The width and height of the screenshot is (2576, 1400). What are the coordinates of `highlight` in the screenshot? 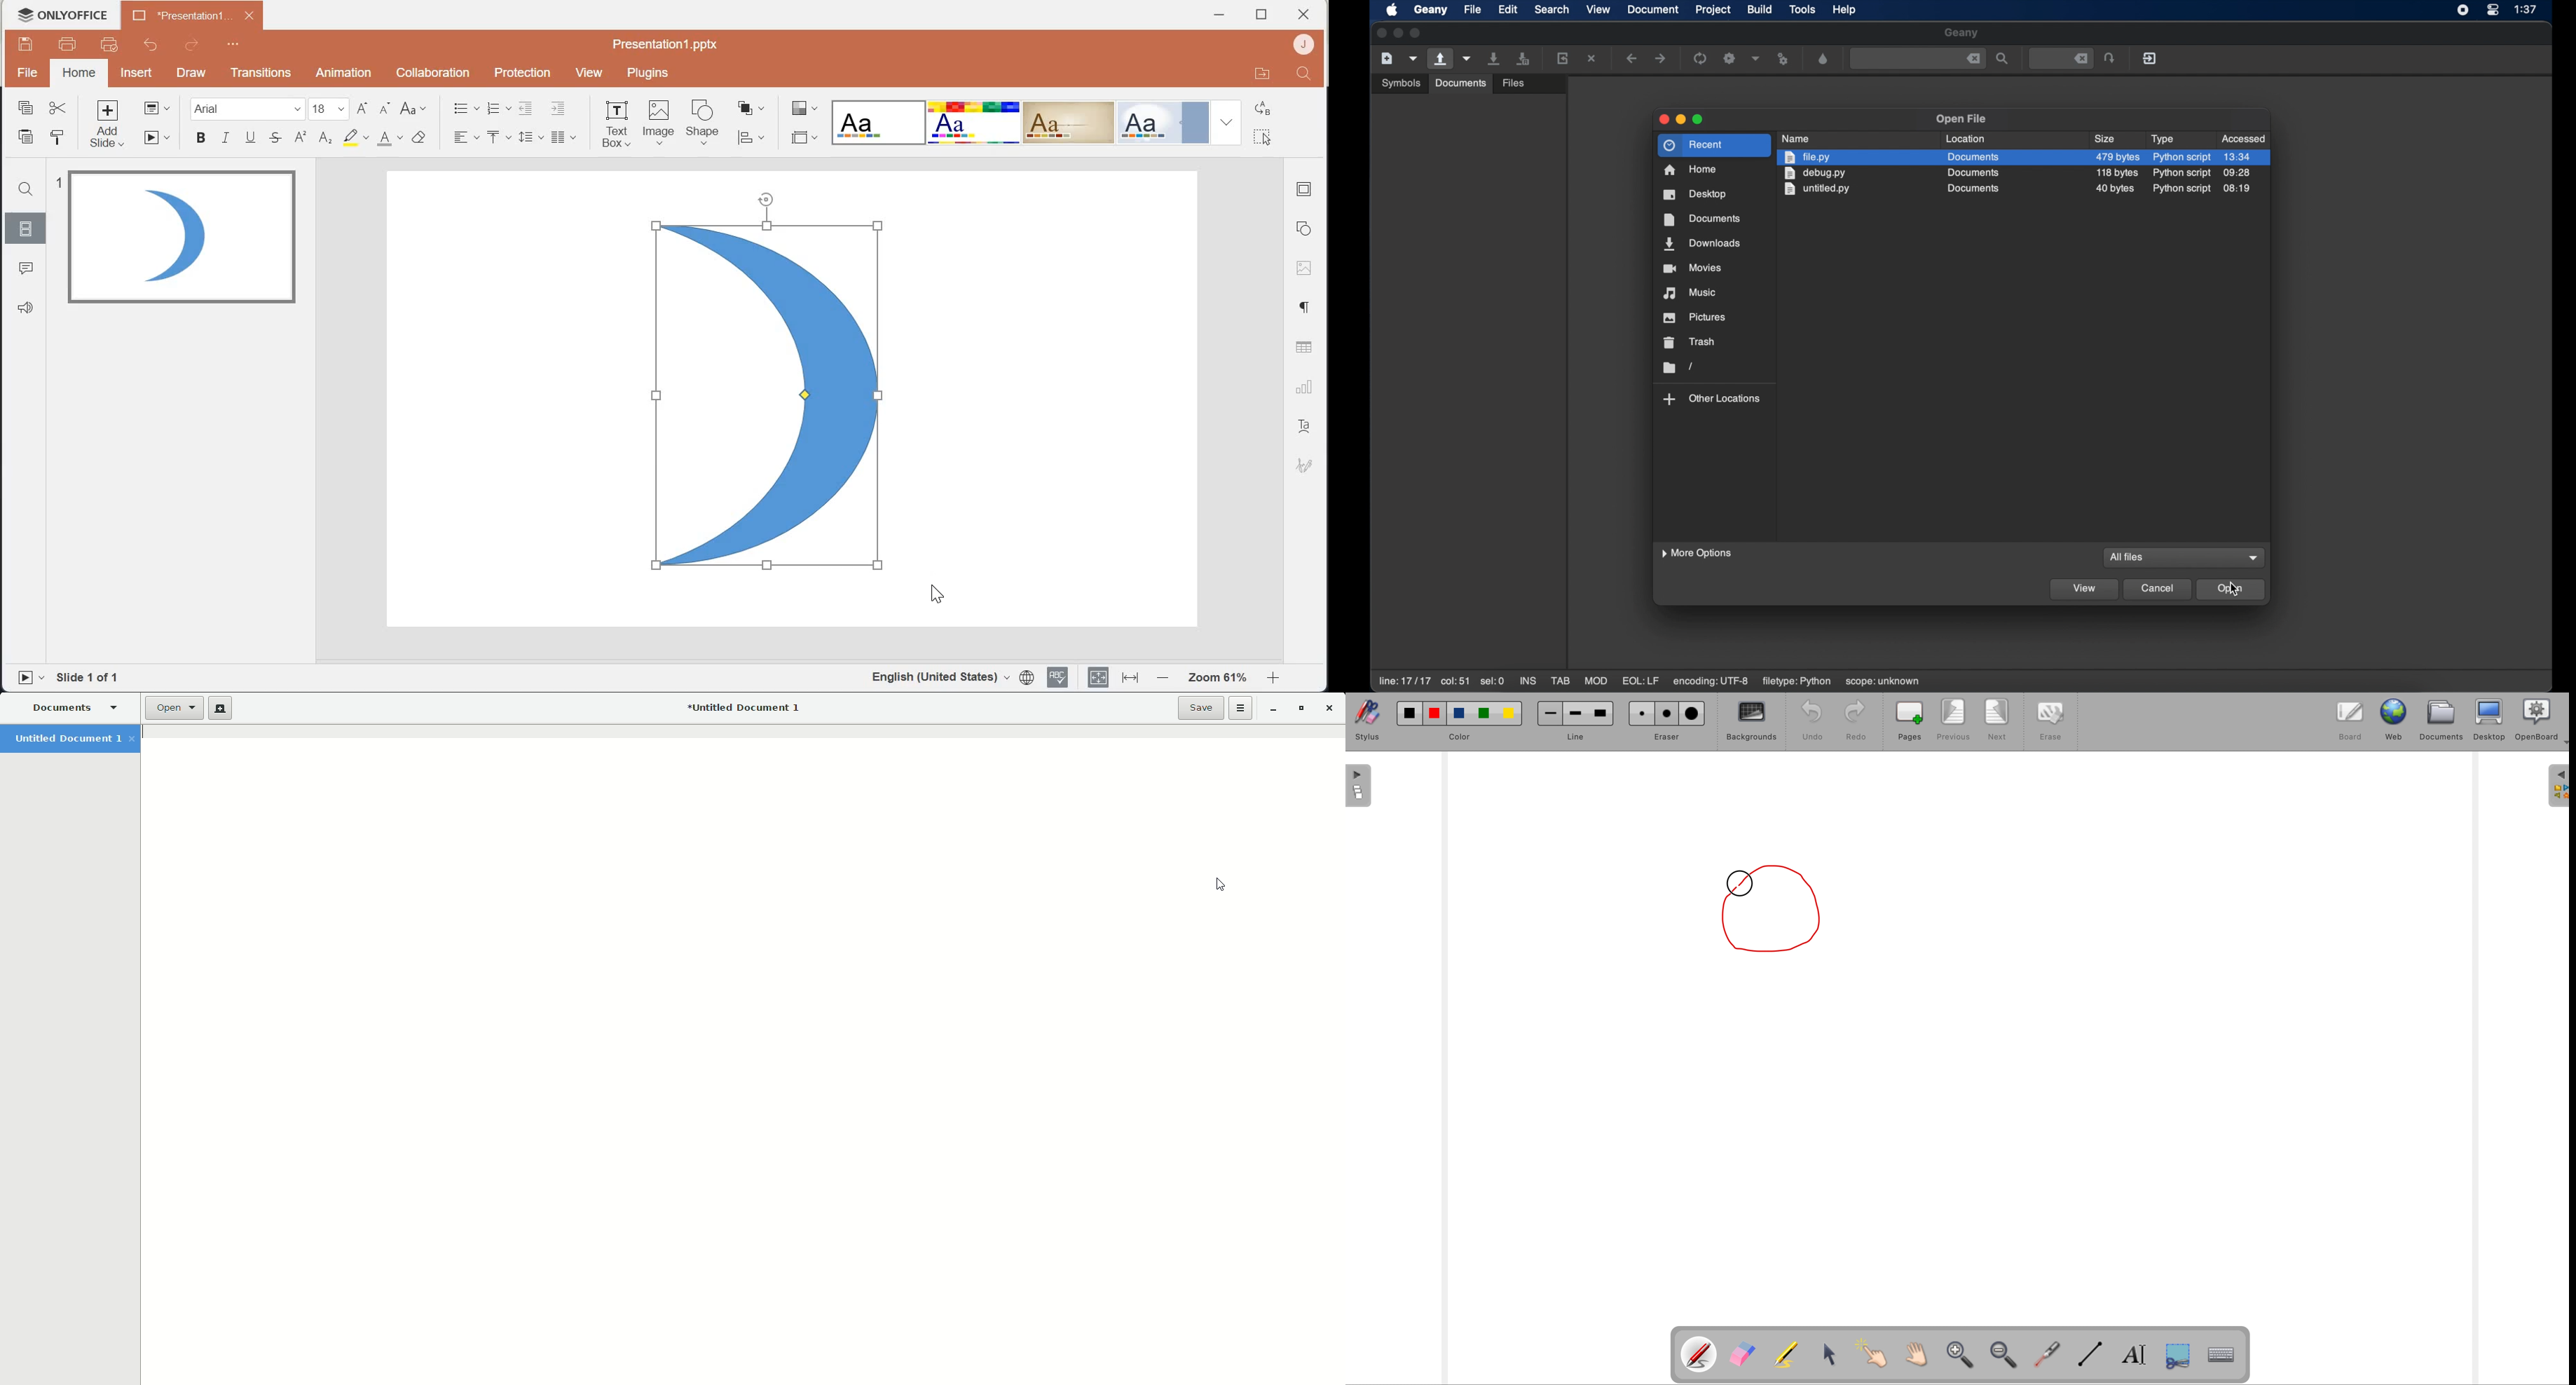 It's located at (1788, 1353).